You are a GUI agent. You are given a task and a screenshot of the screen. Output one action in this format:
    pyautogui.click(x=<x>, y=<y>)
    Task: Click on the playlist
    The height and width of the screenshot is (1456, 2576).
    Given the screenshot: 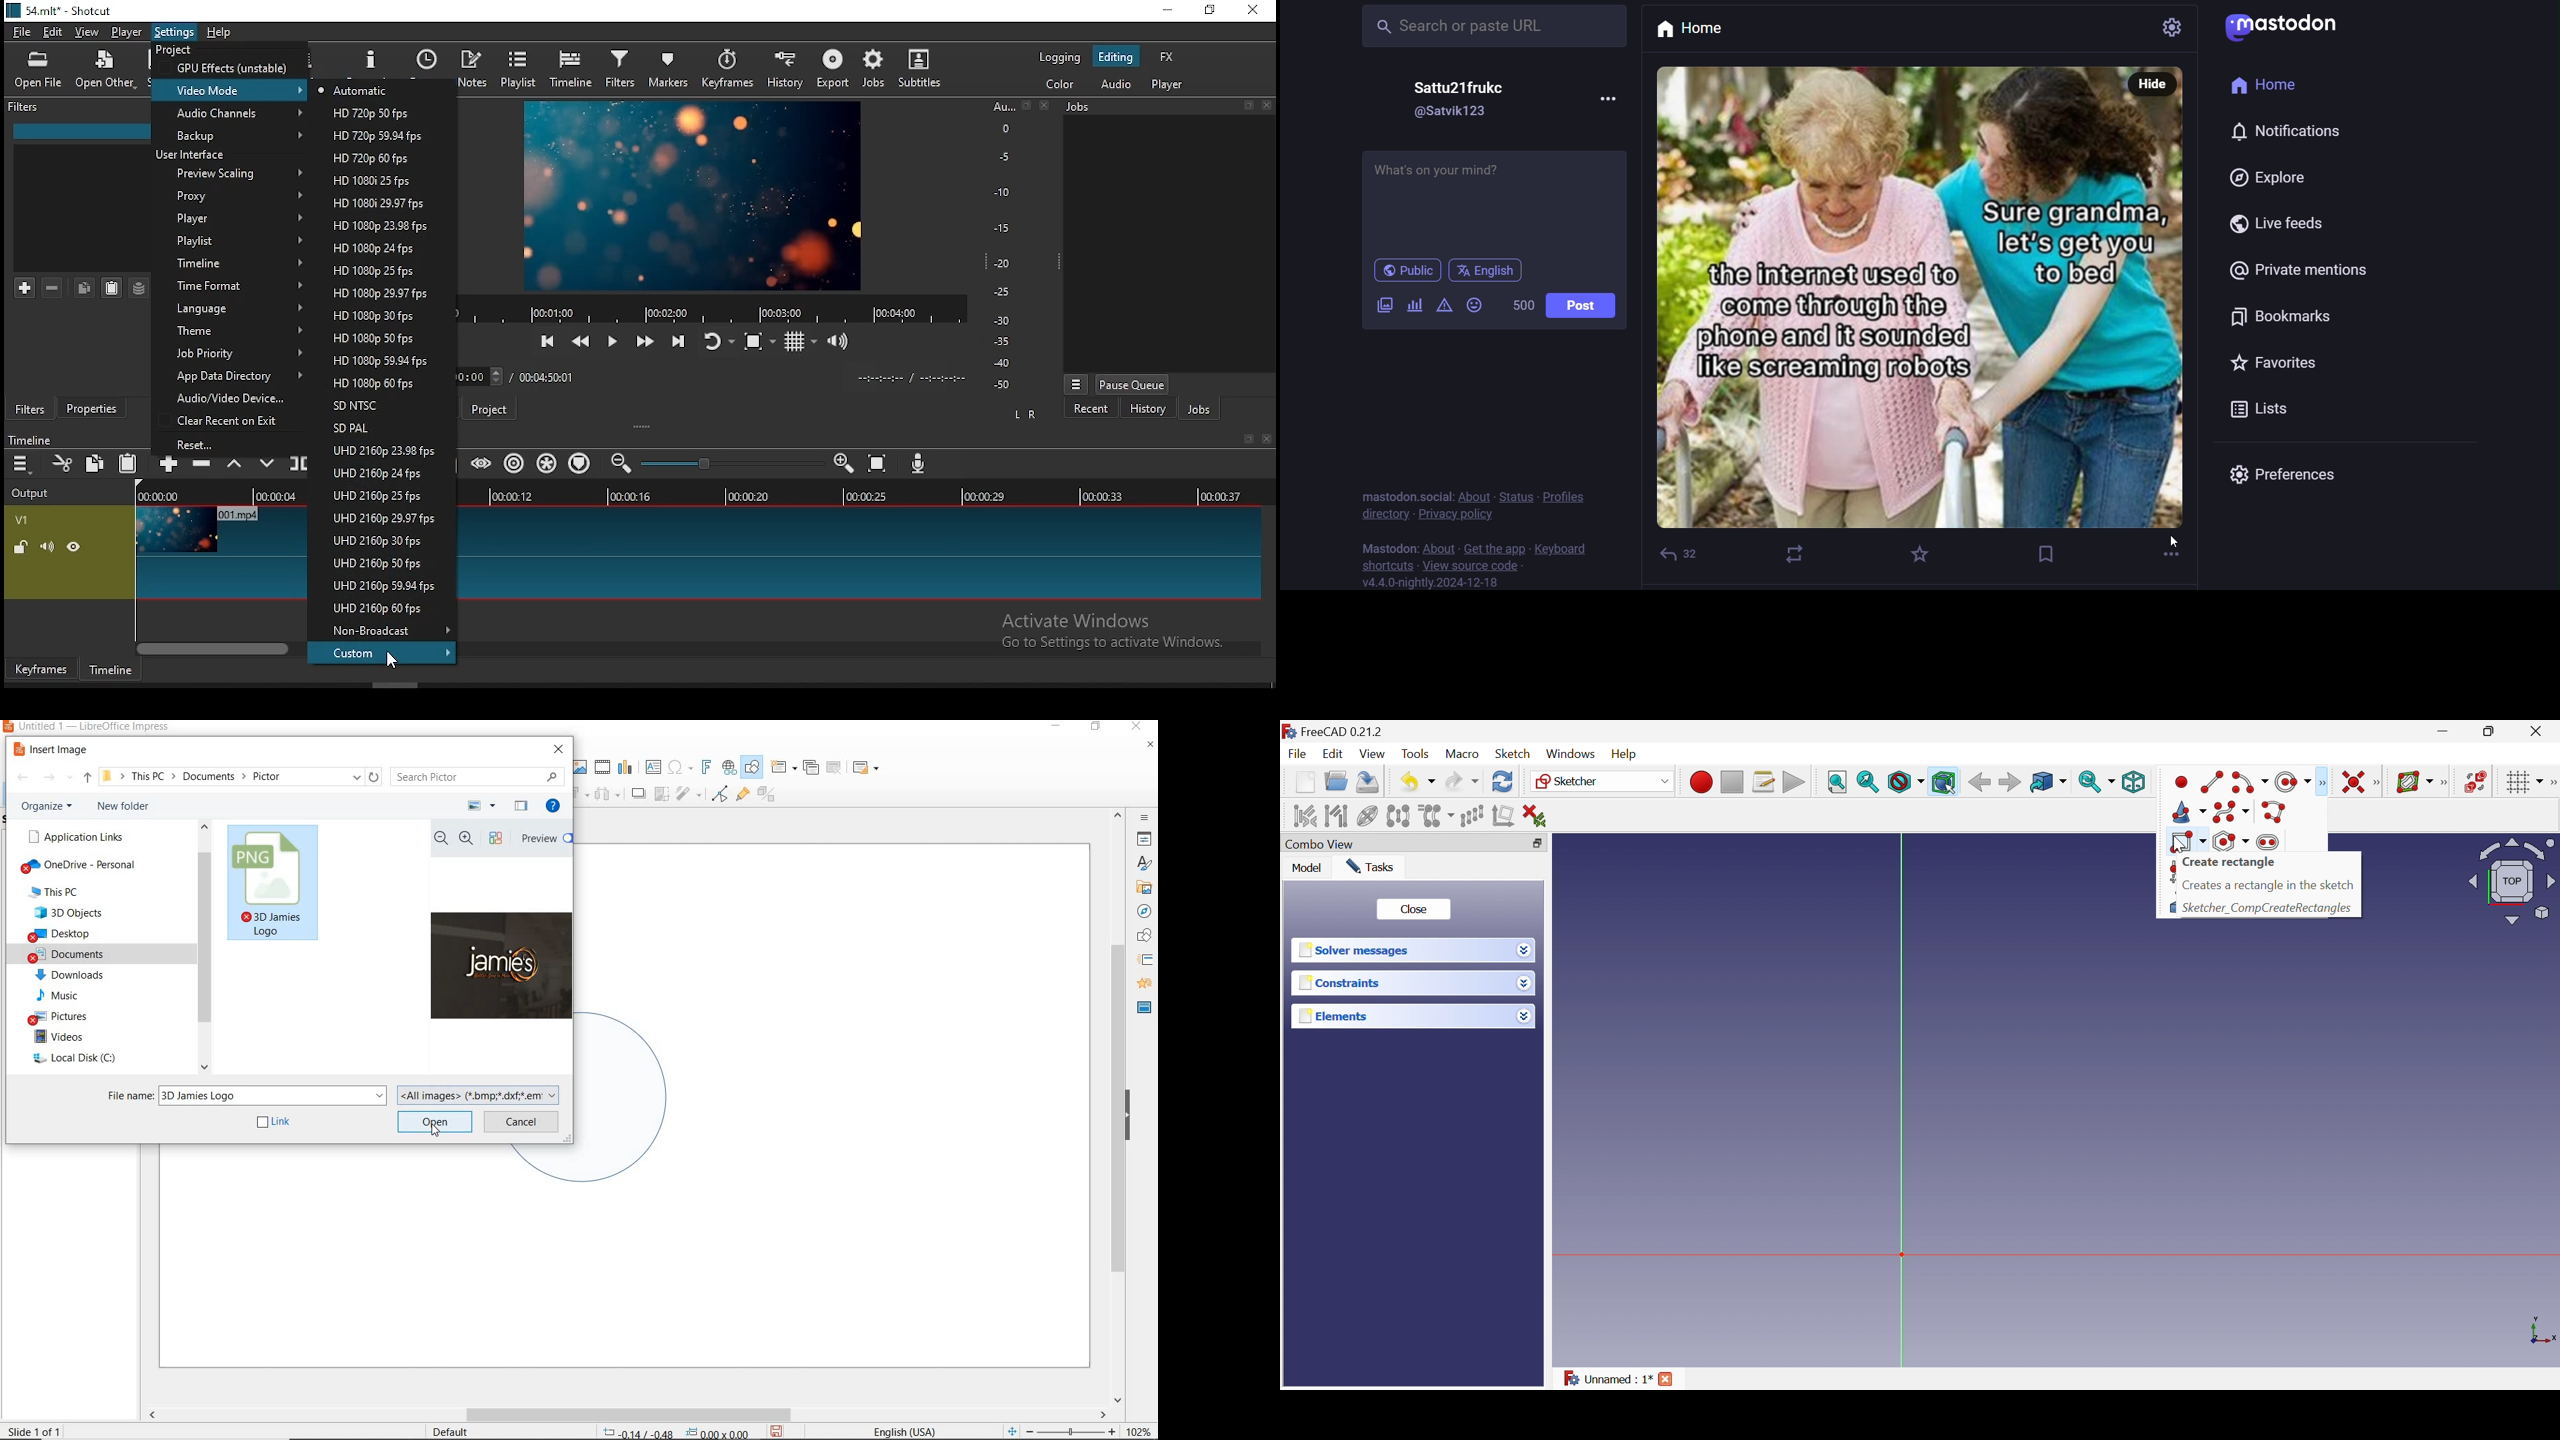 What is the action you would take?
    pyautogui.click(x=520, y=68)
    